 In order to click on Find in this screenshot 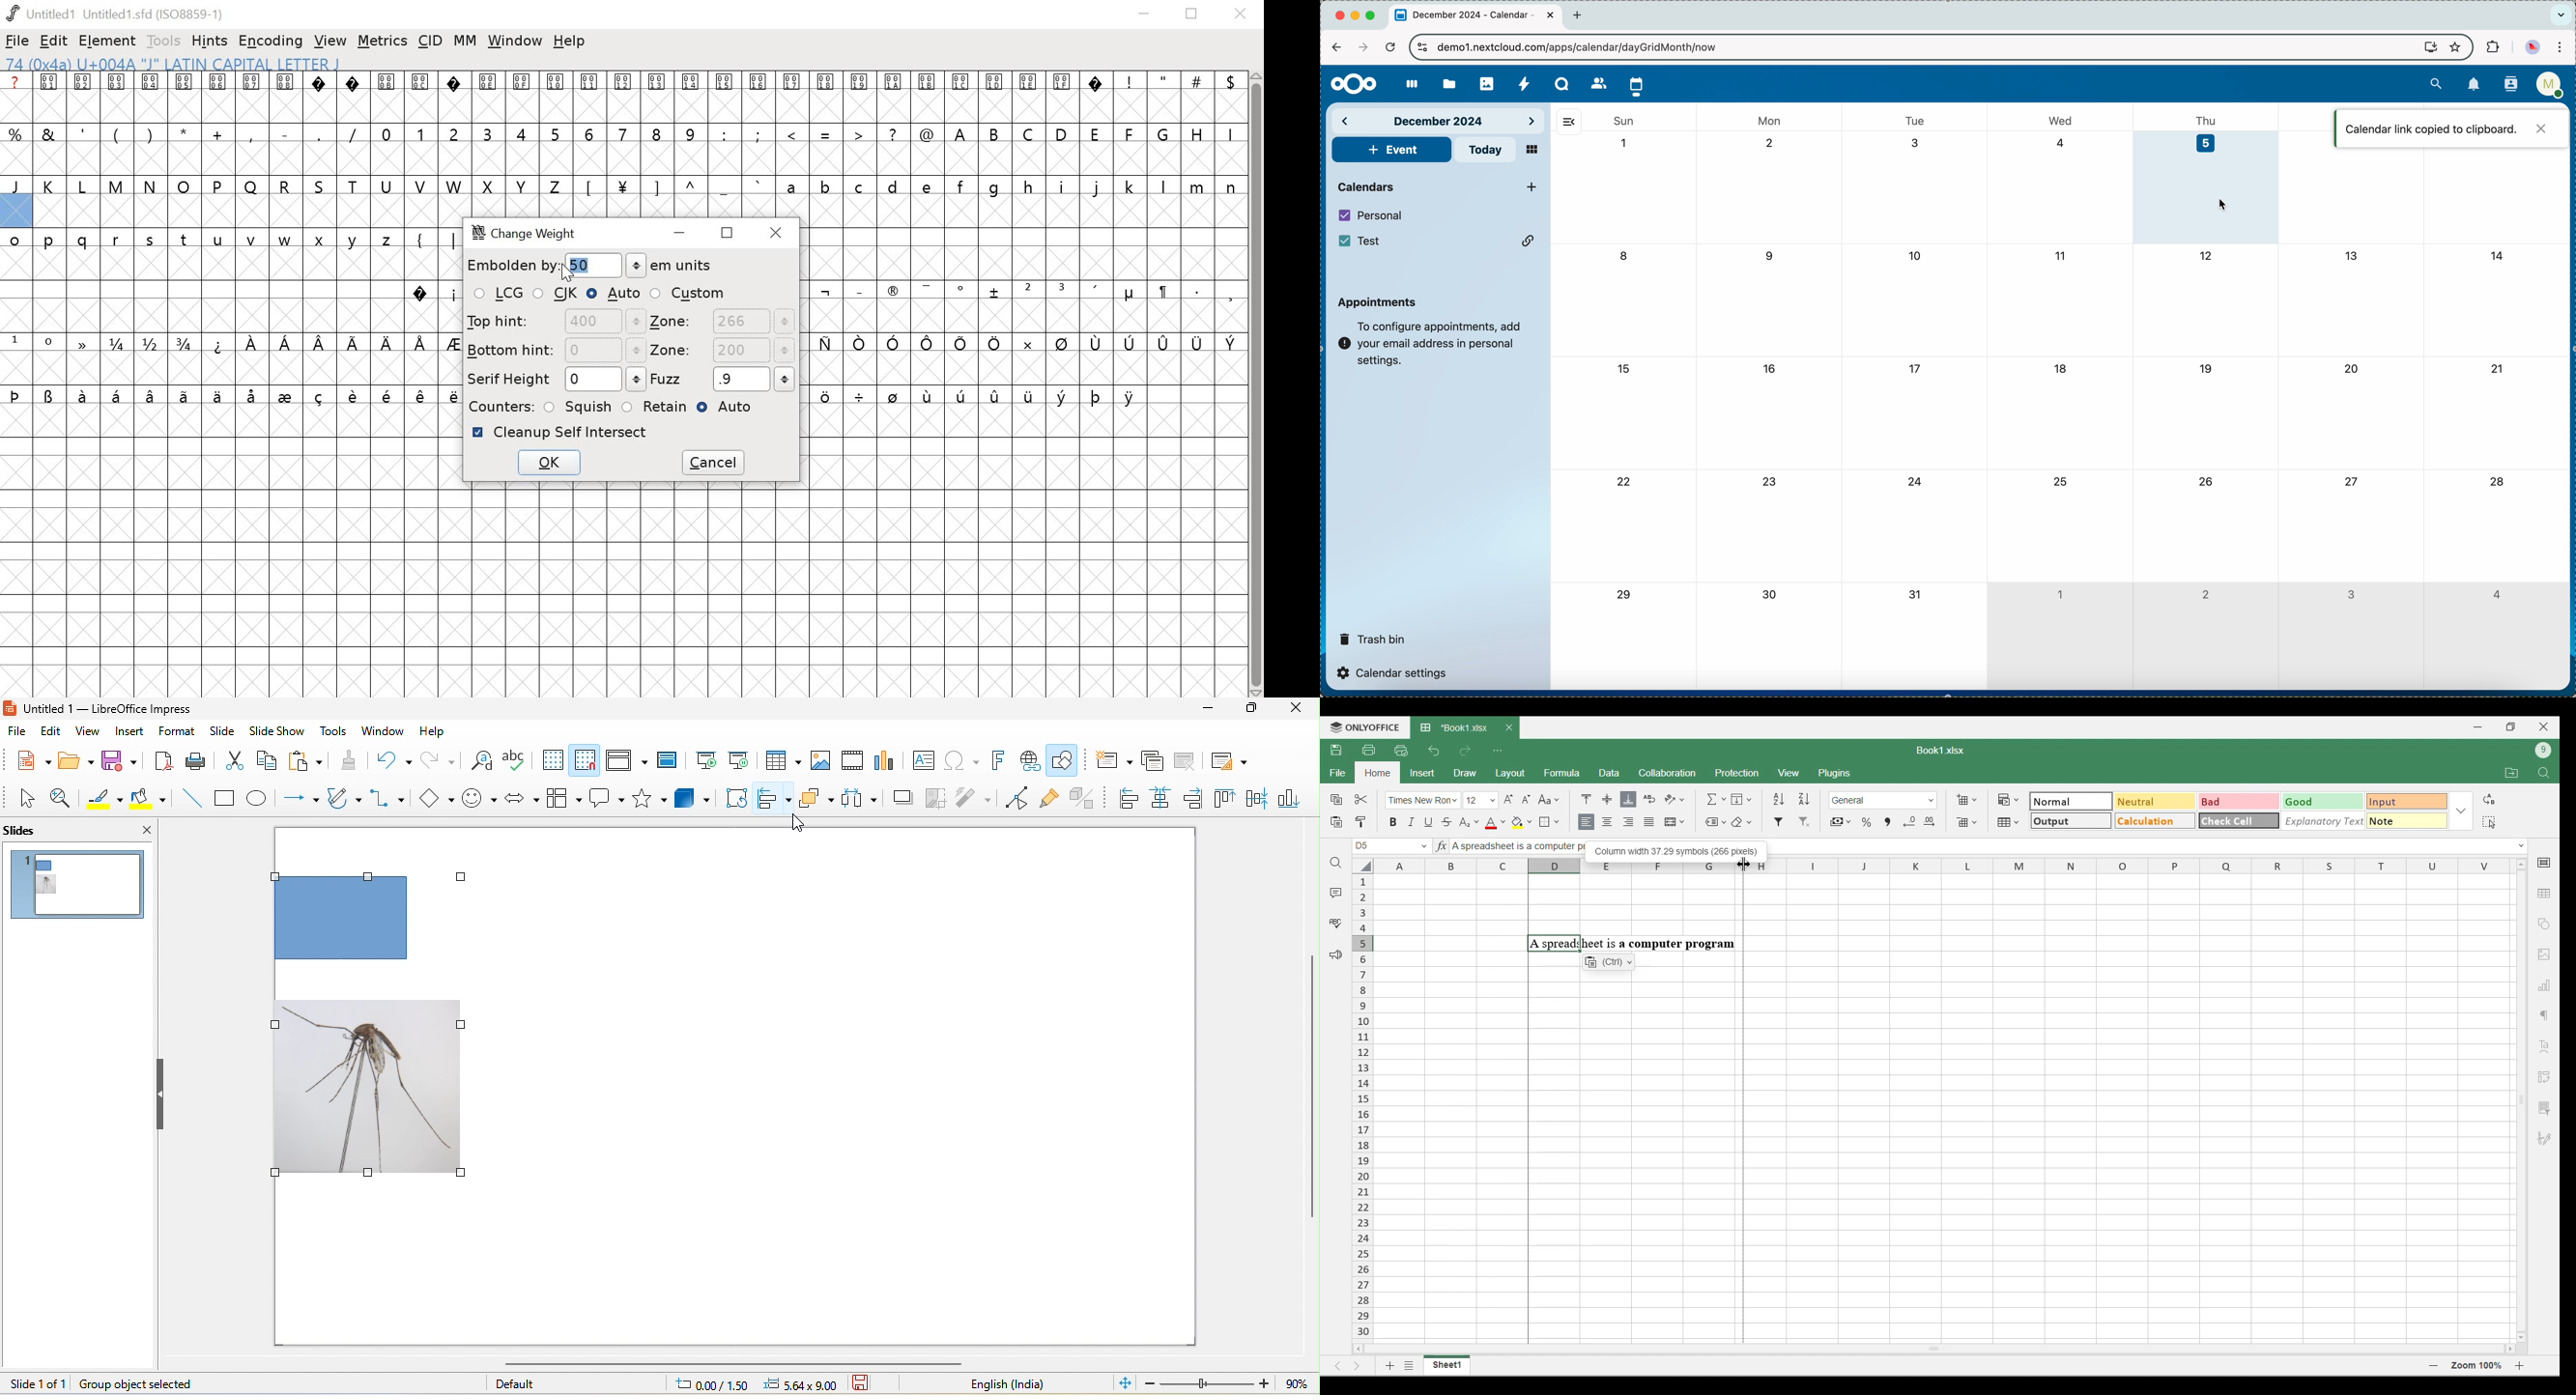, I will do `click(2545, 773)`.